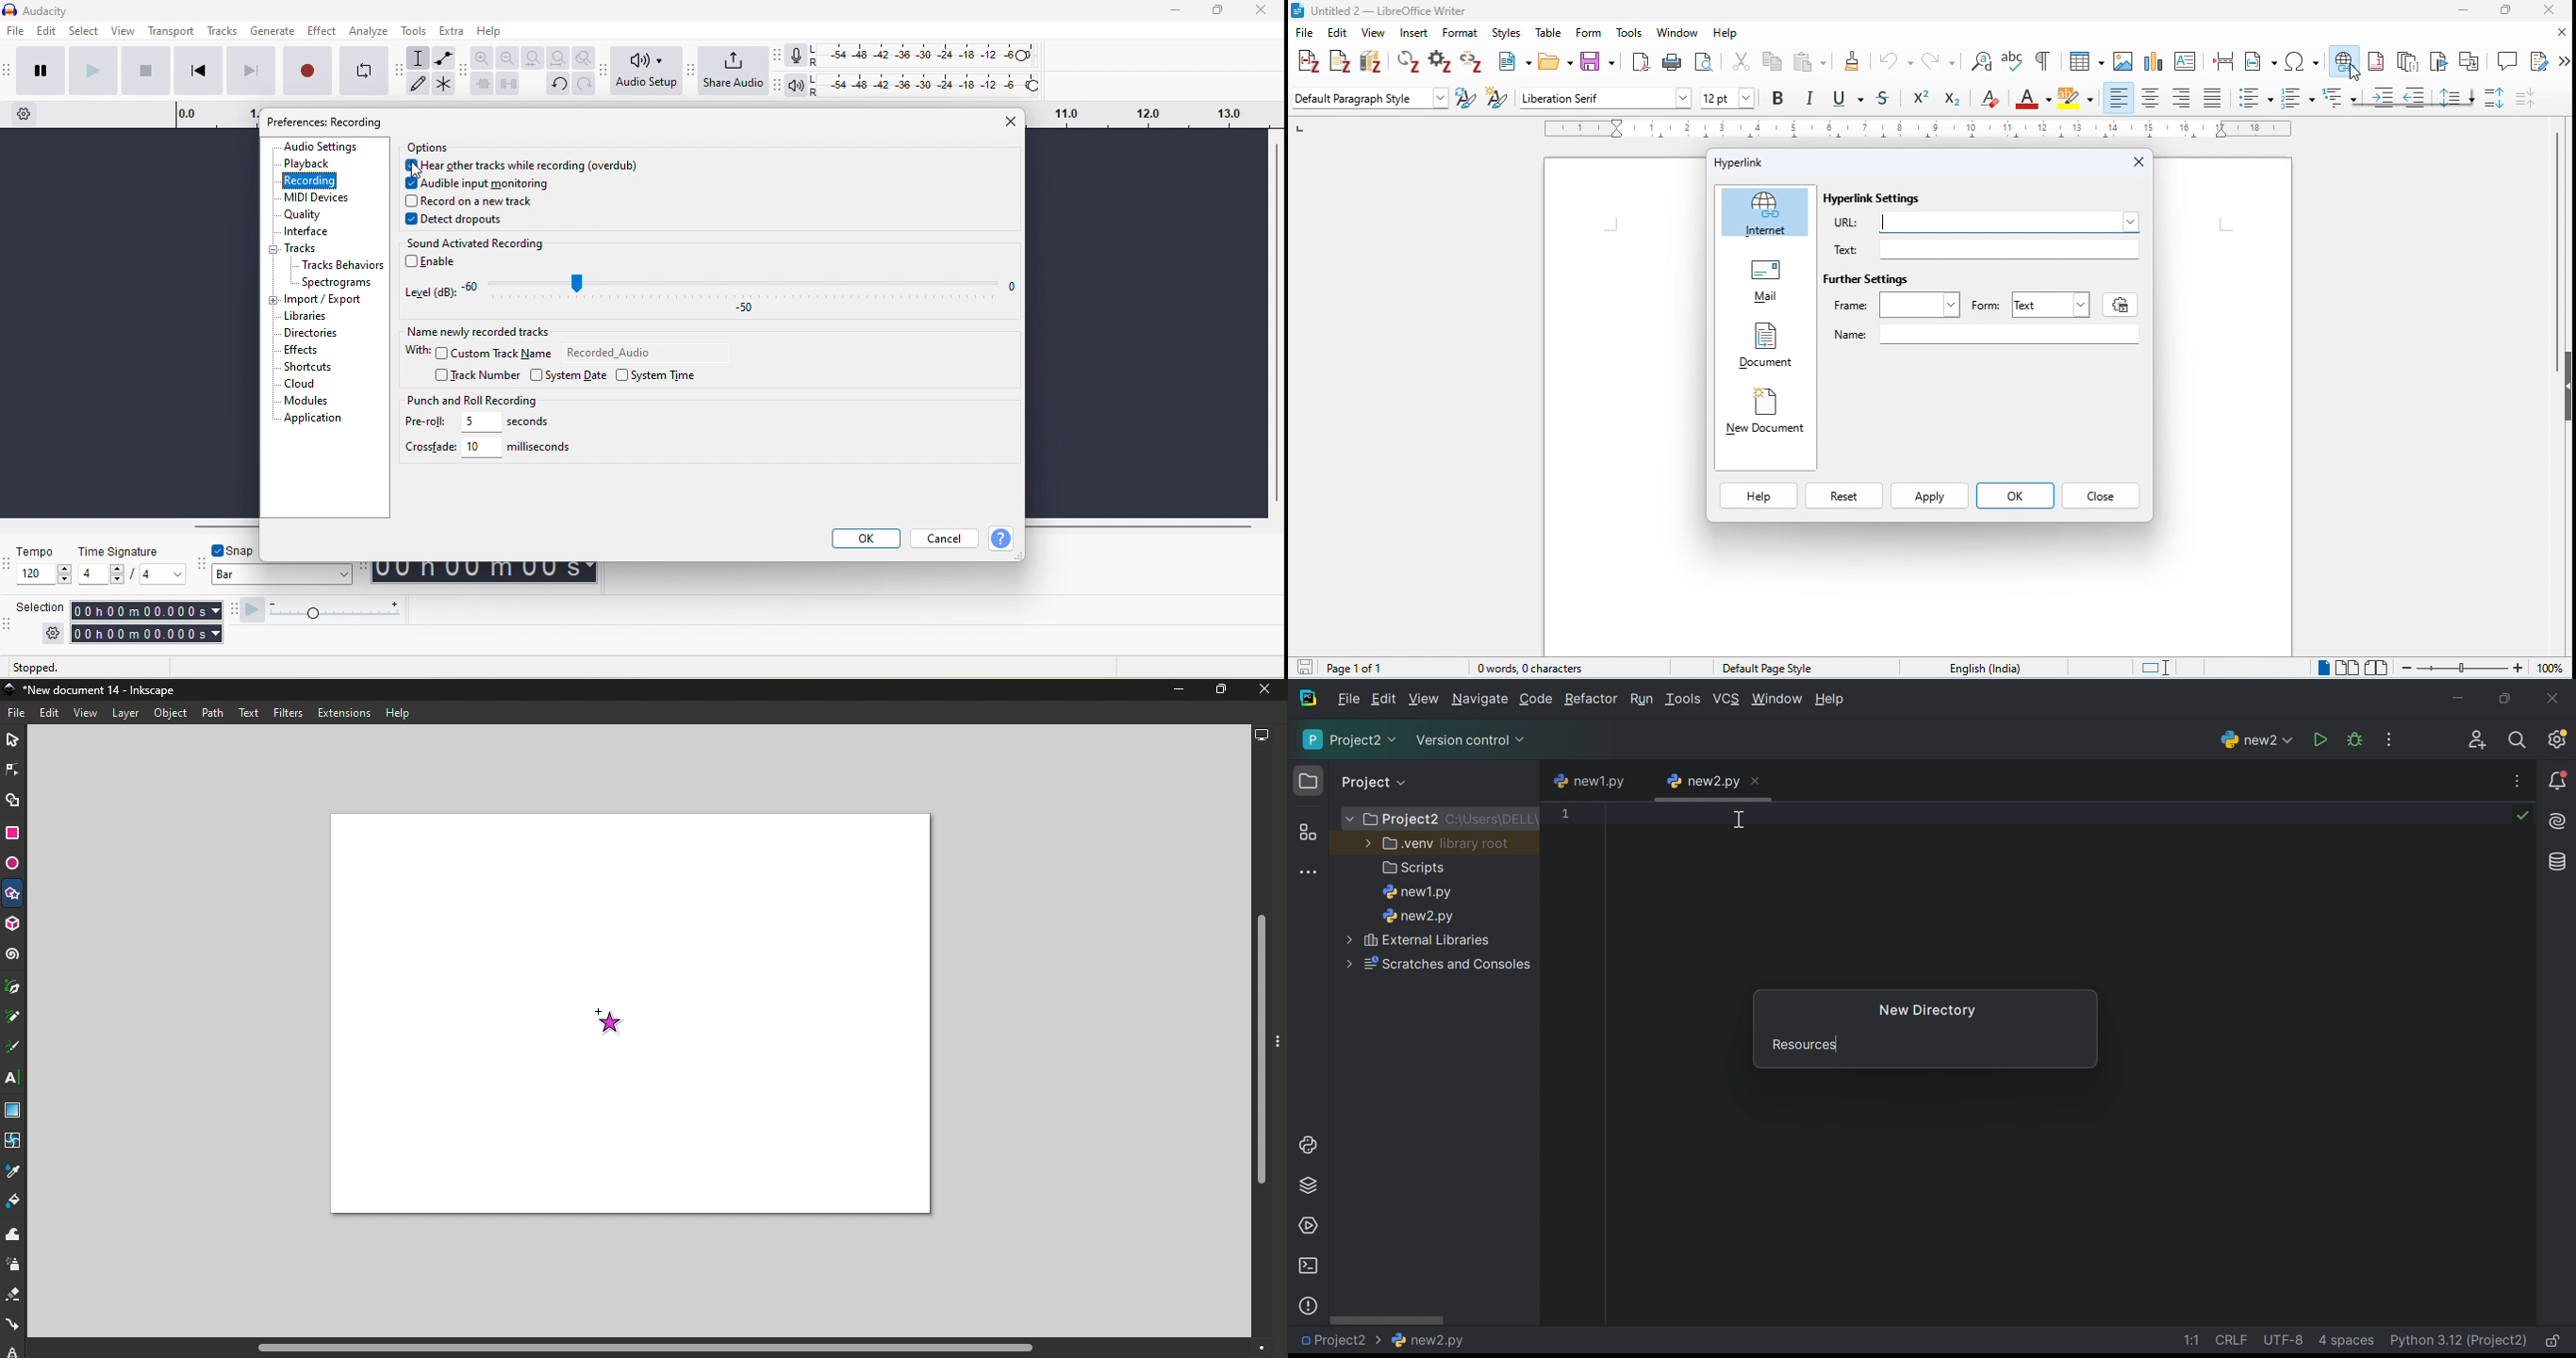 Image resolution: width=2576 pixels, height=1372 pixels. I want to click on recording, so click(308, 182).